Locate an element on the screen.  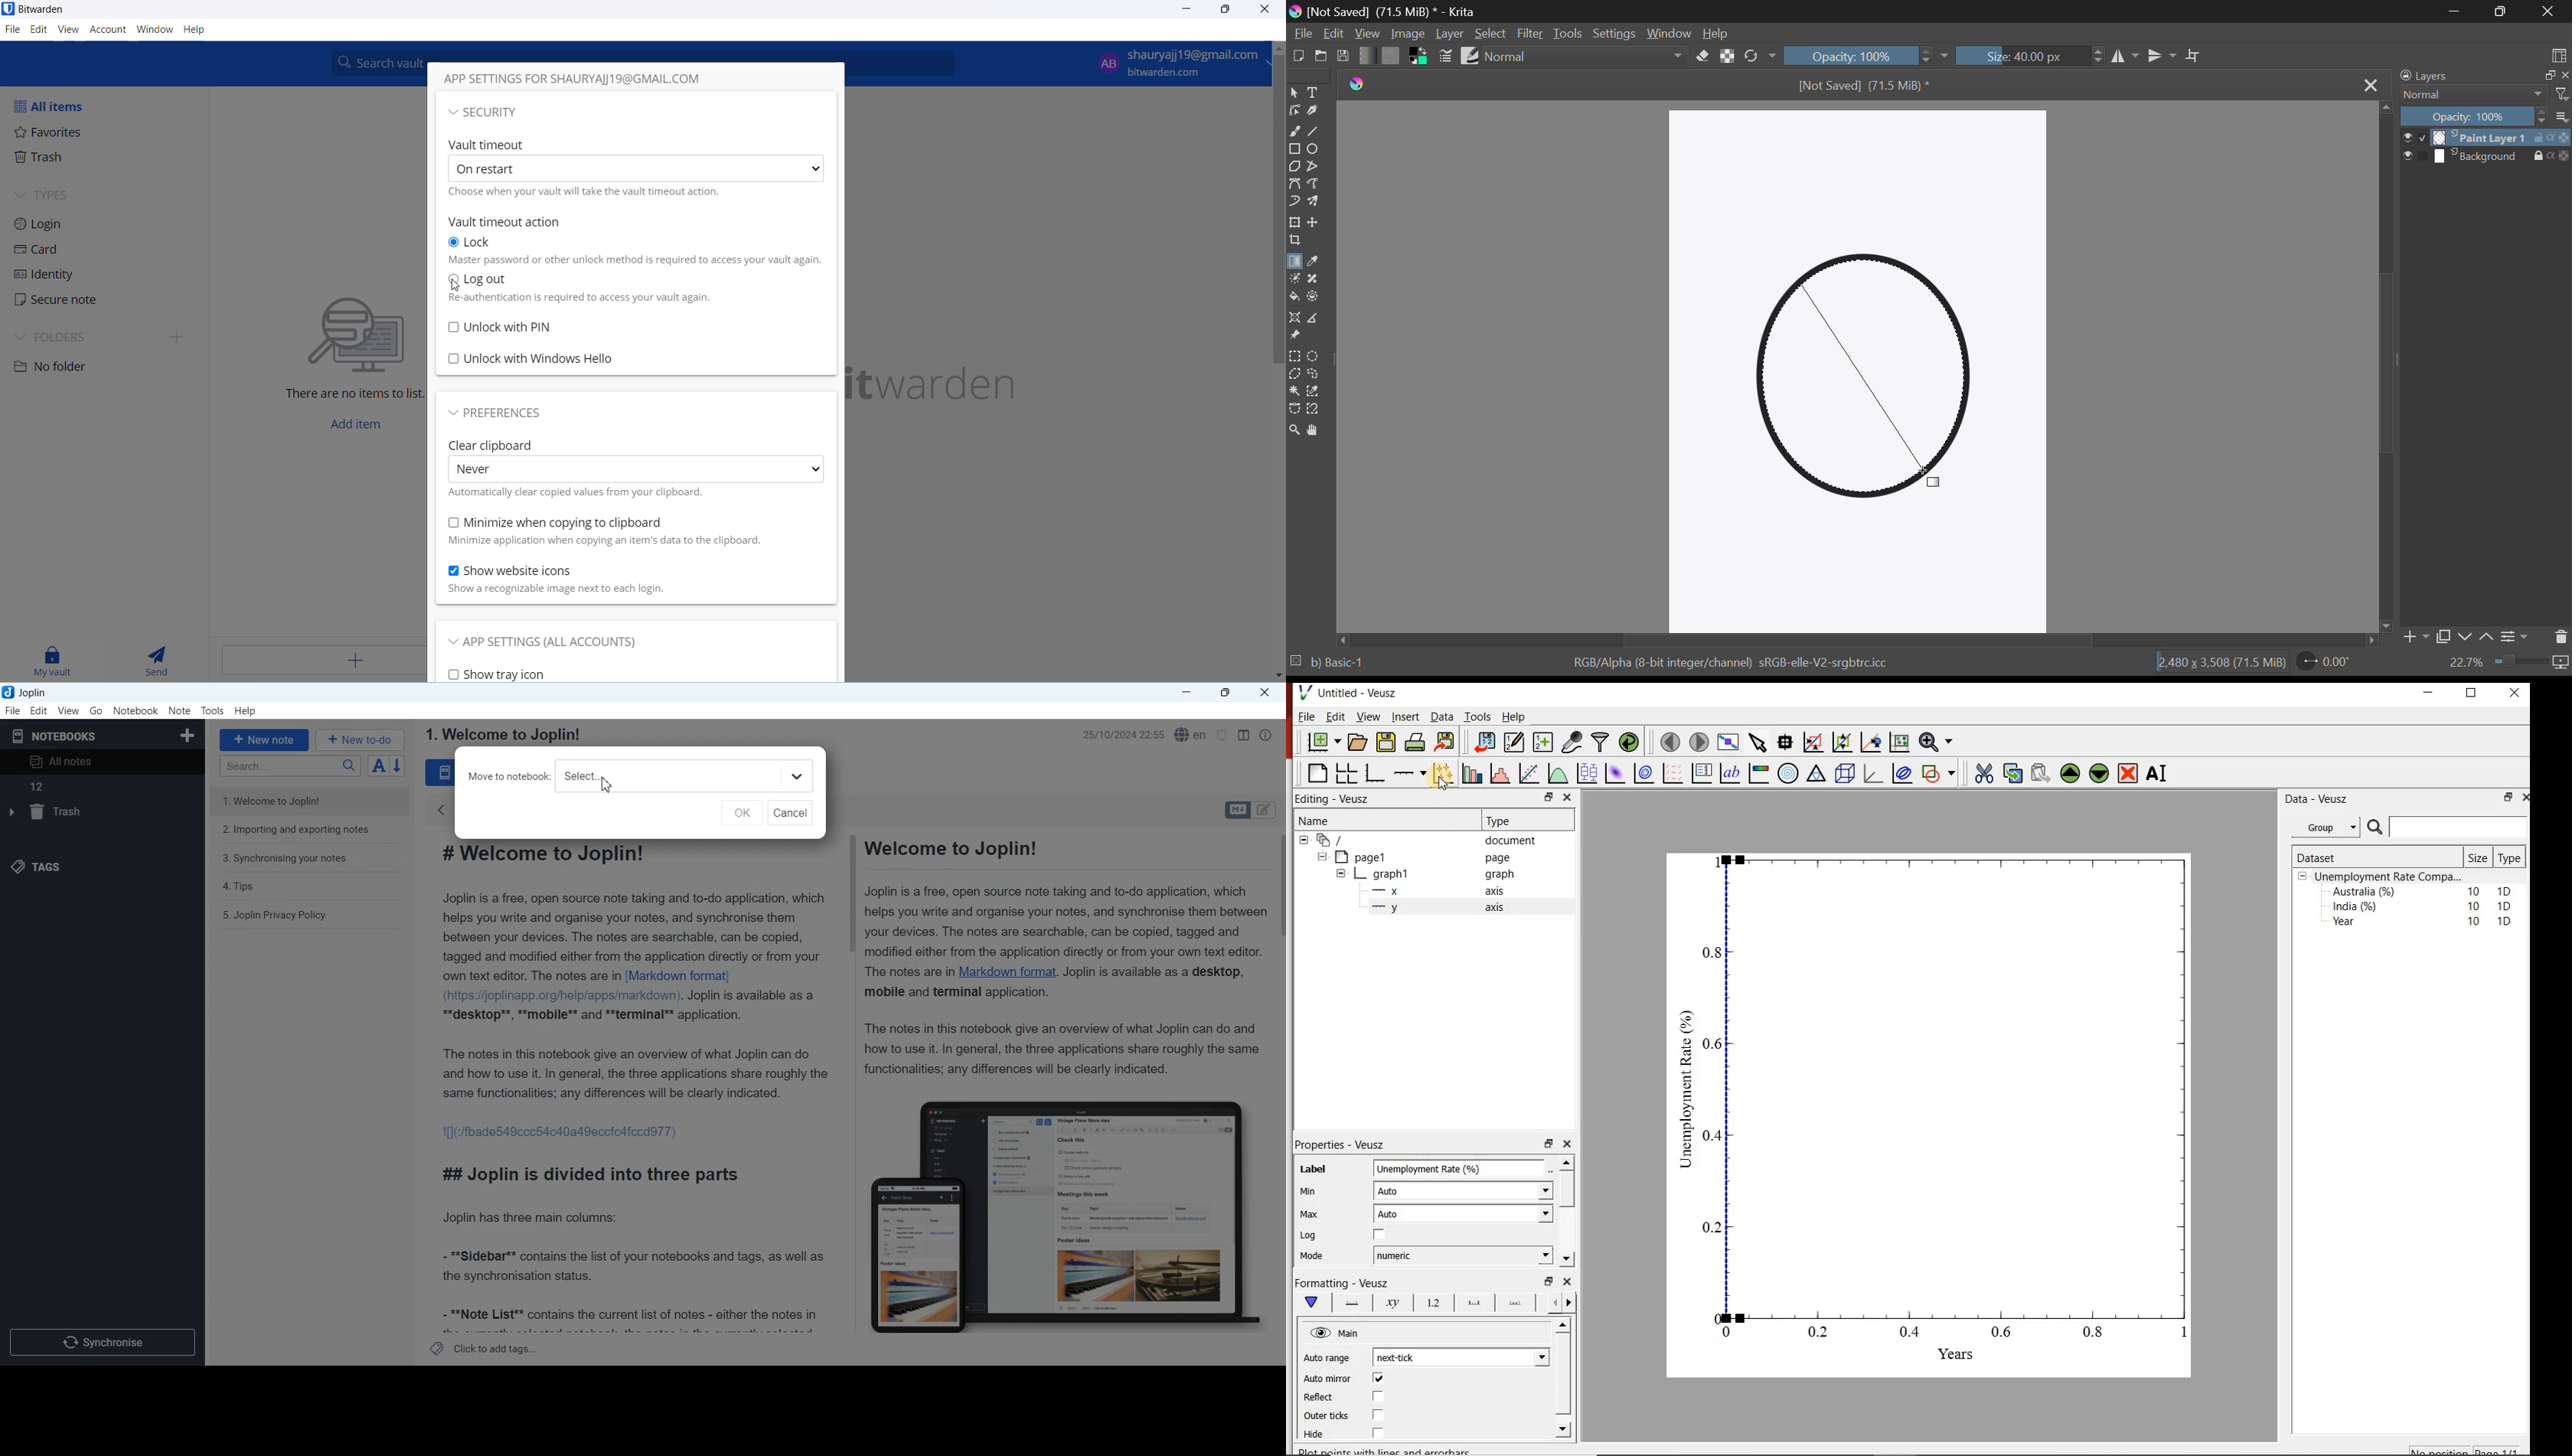
India (%) 10 1D is located at coordinates (2423, 906).